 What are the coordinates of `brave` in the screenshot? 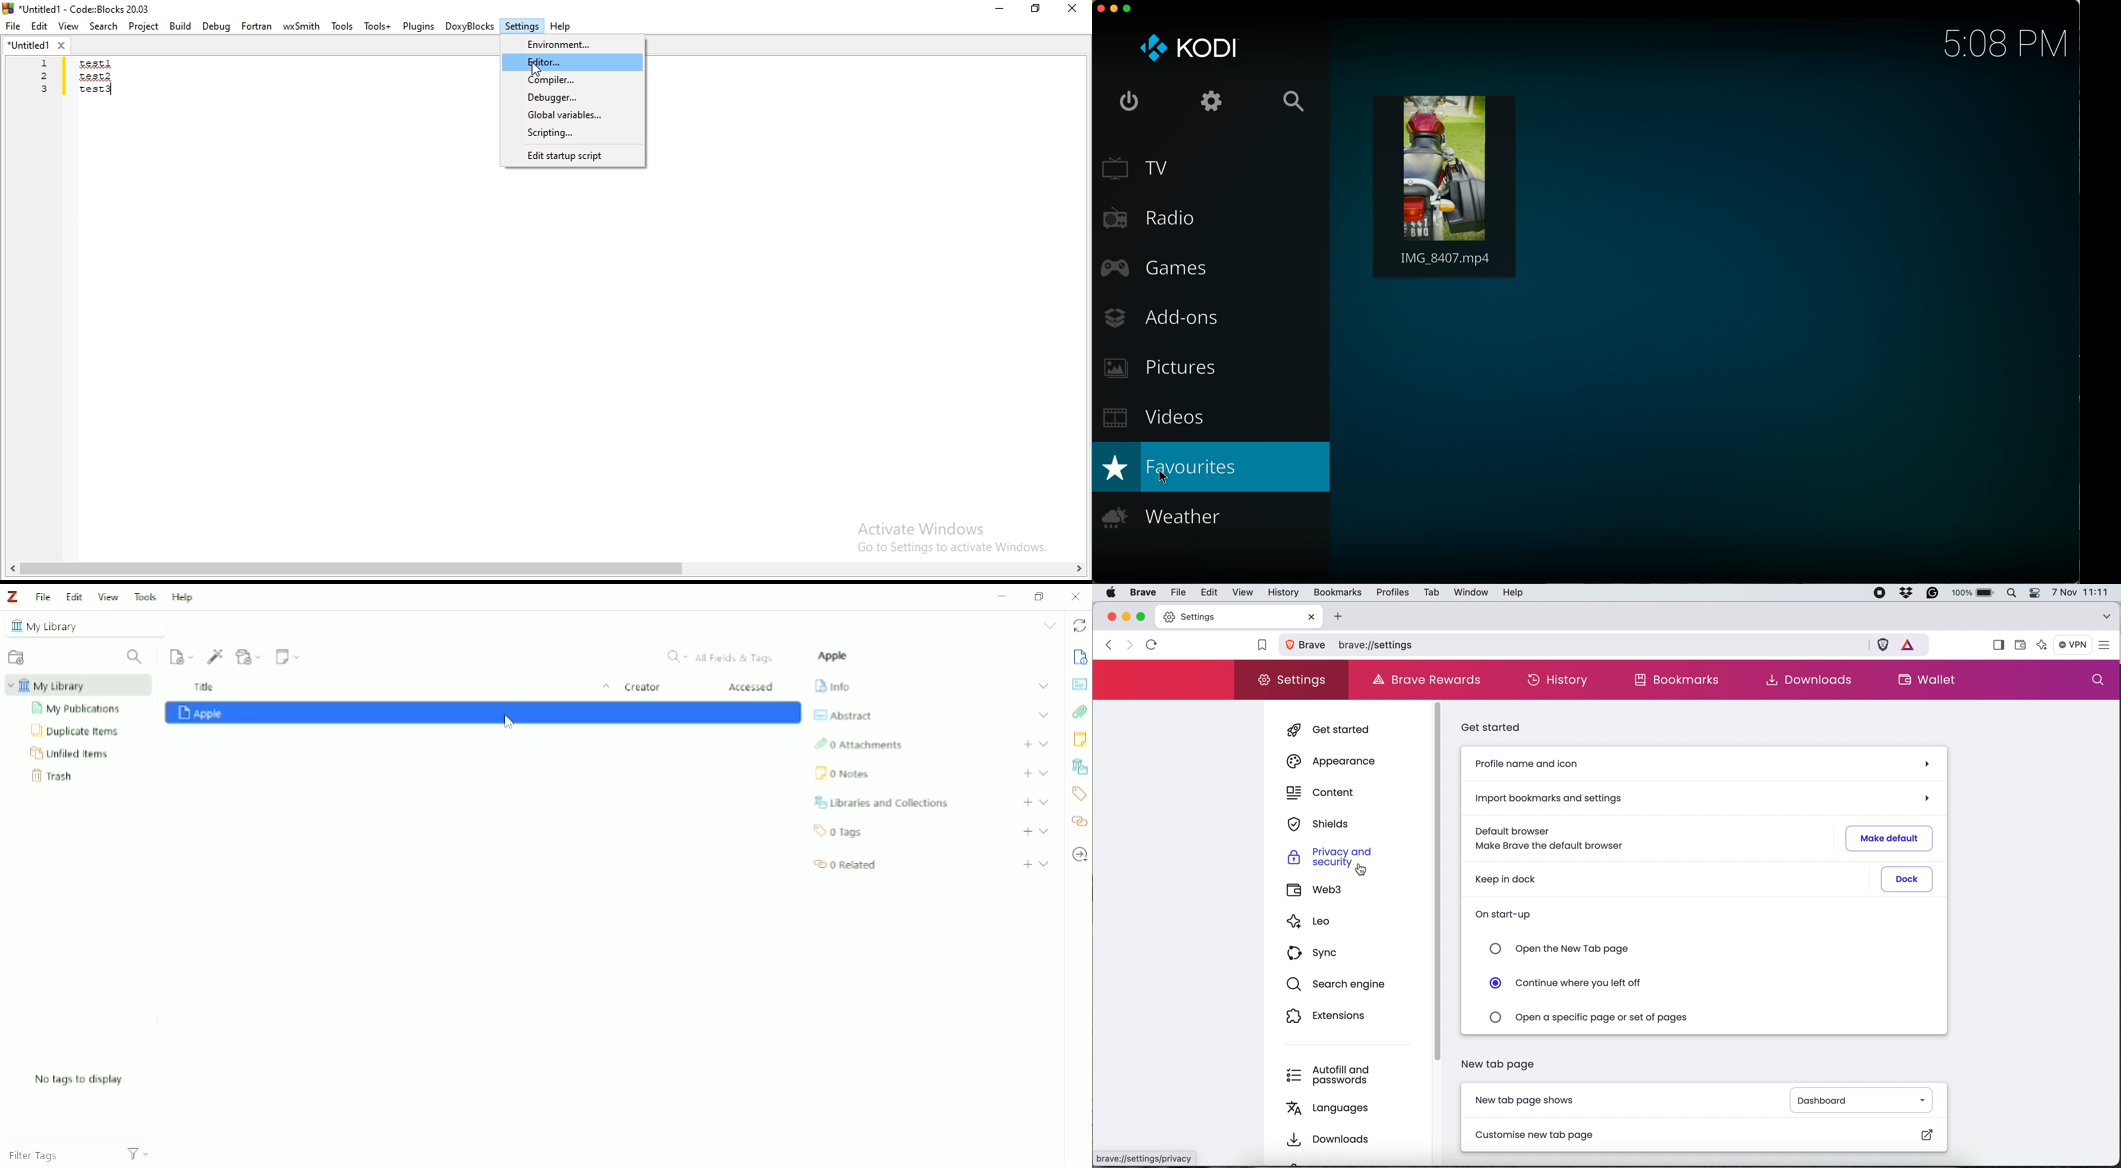 It's located at (1143, 593).